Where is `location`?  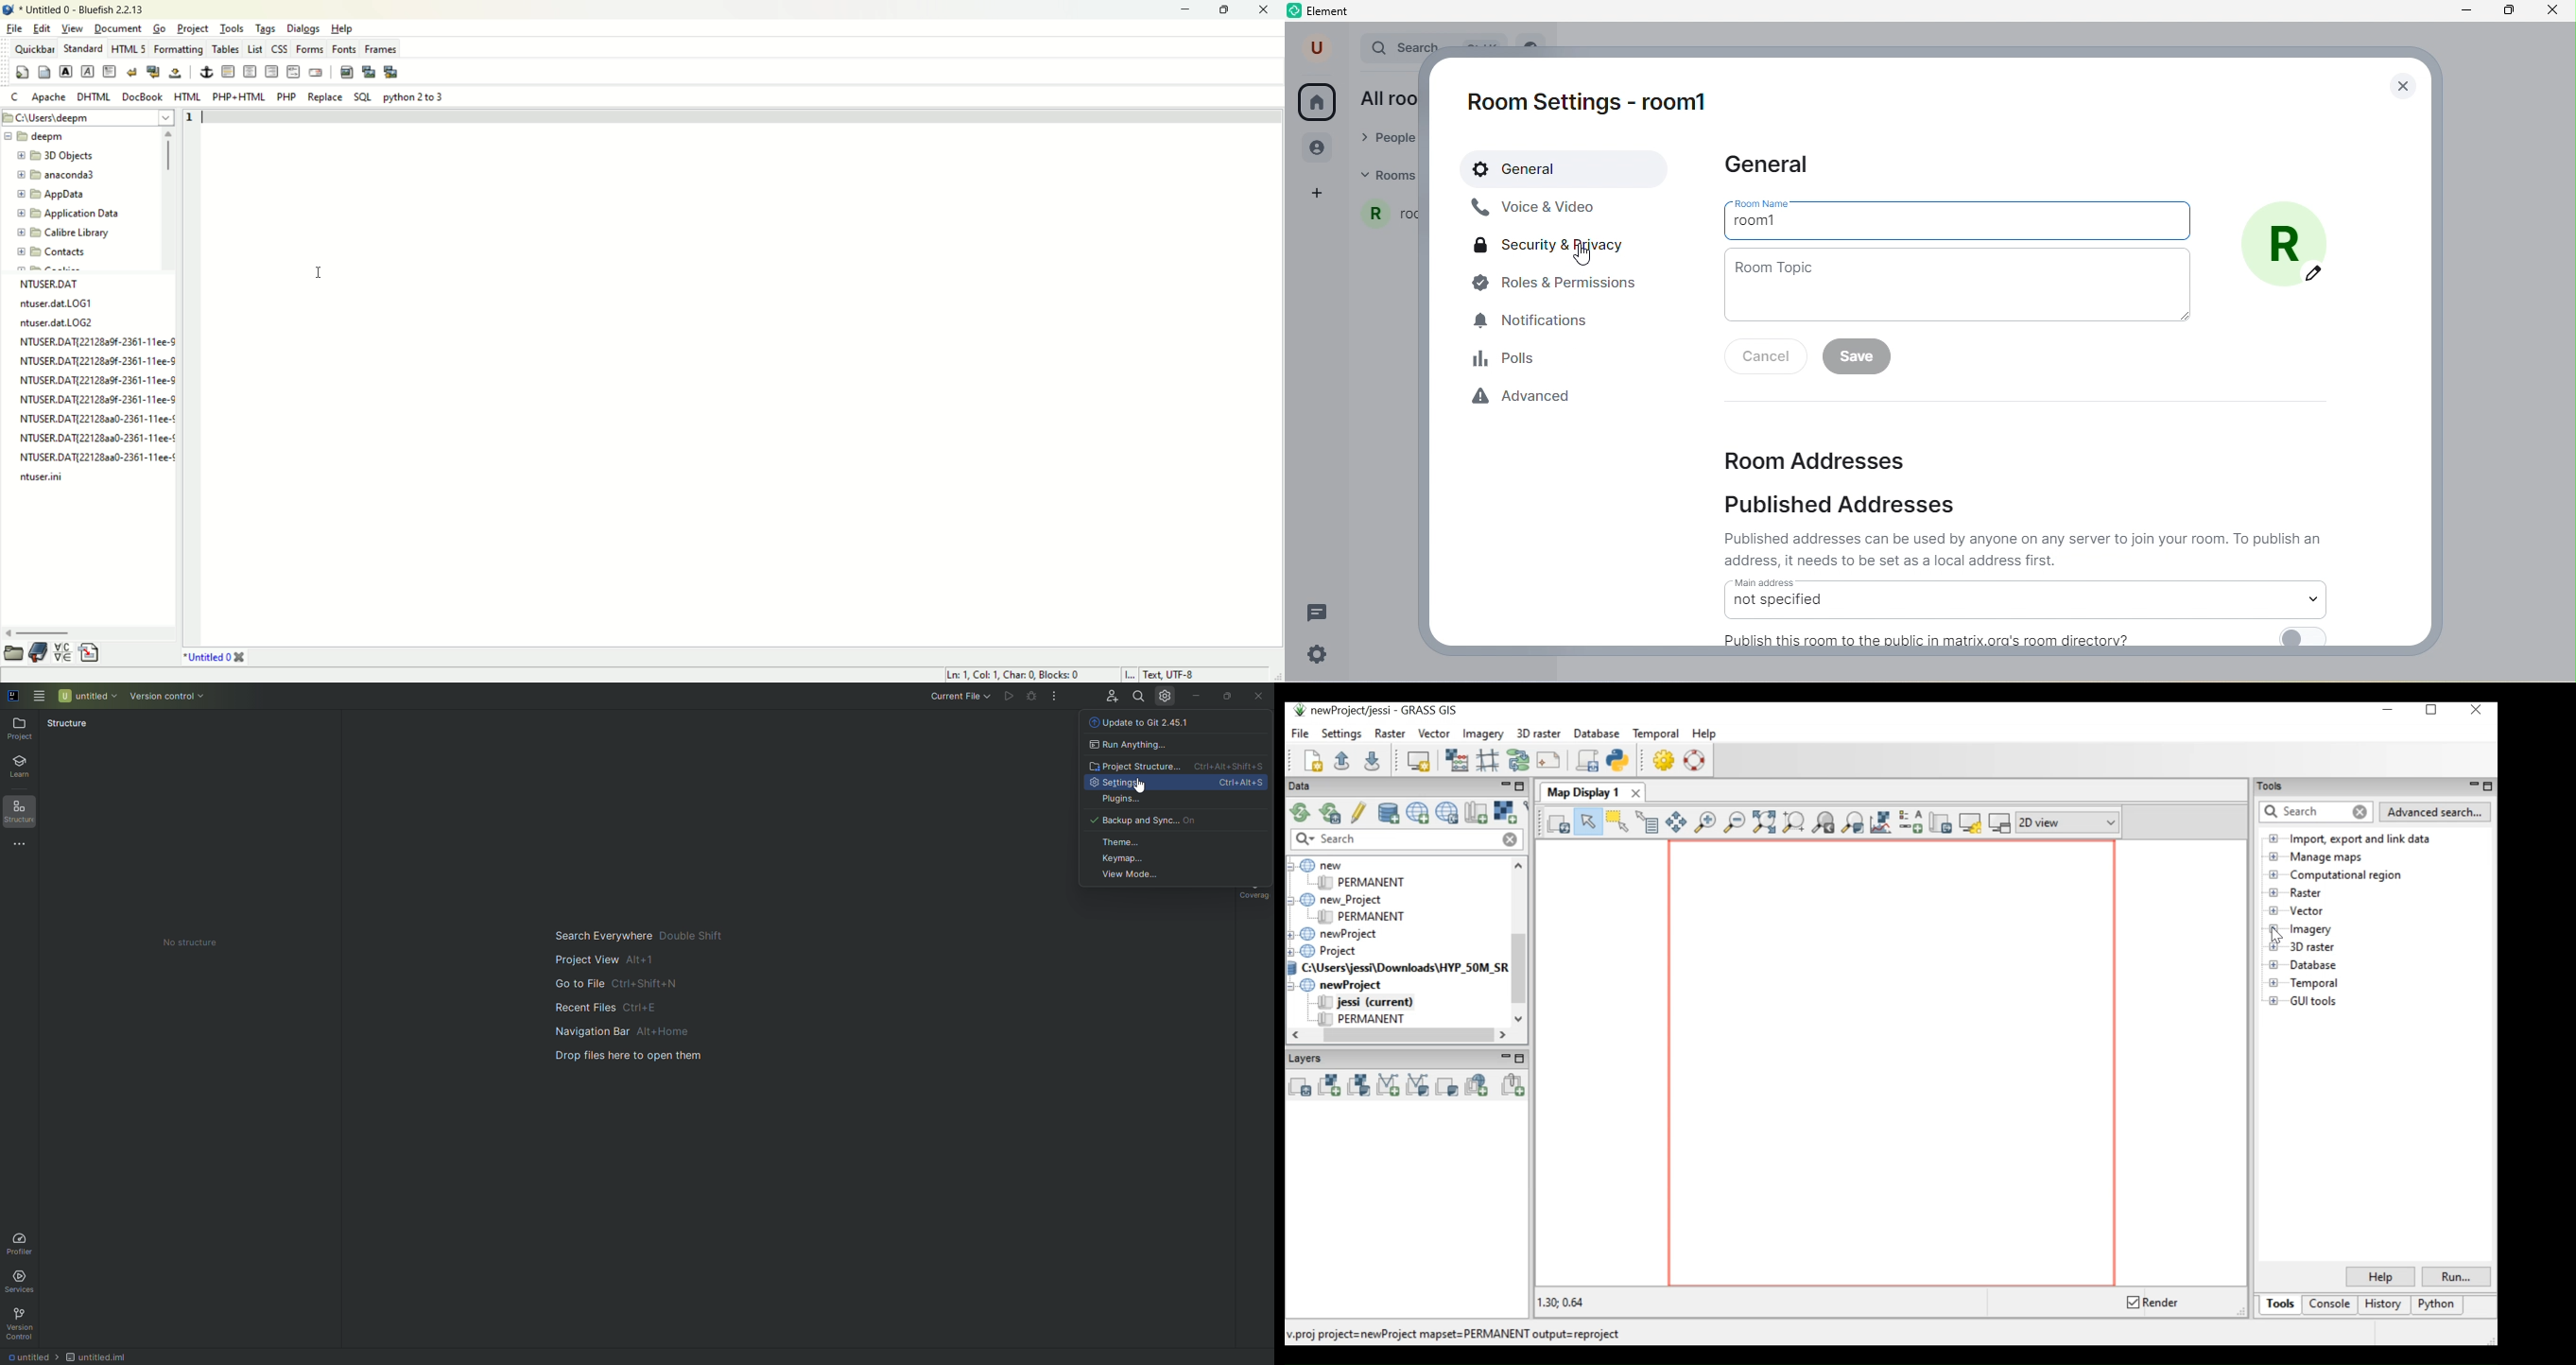 location is located at coordinates (87, 120).